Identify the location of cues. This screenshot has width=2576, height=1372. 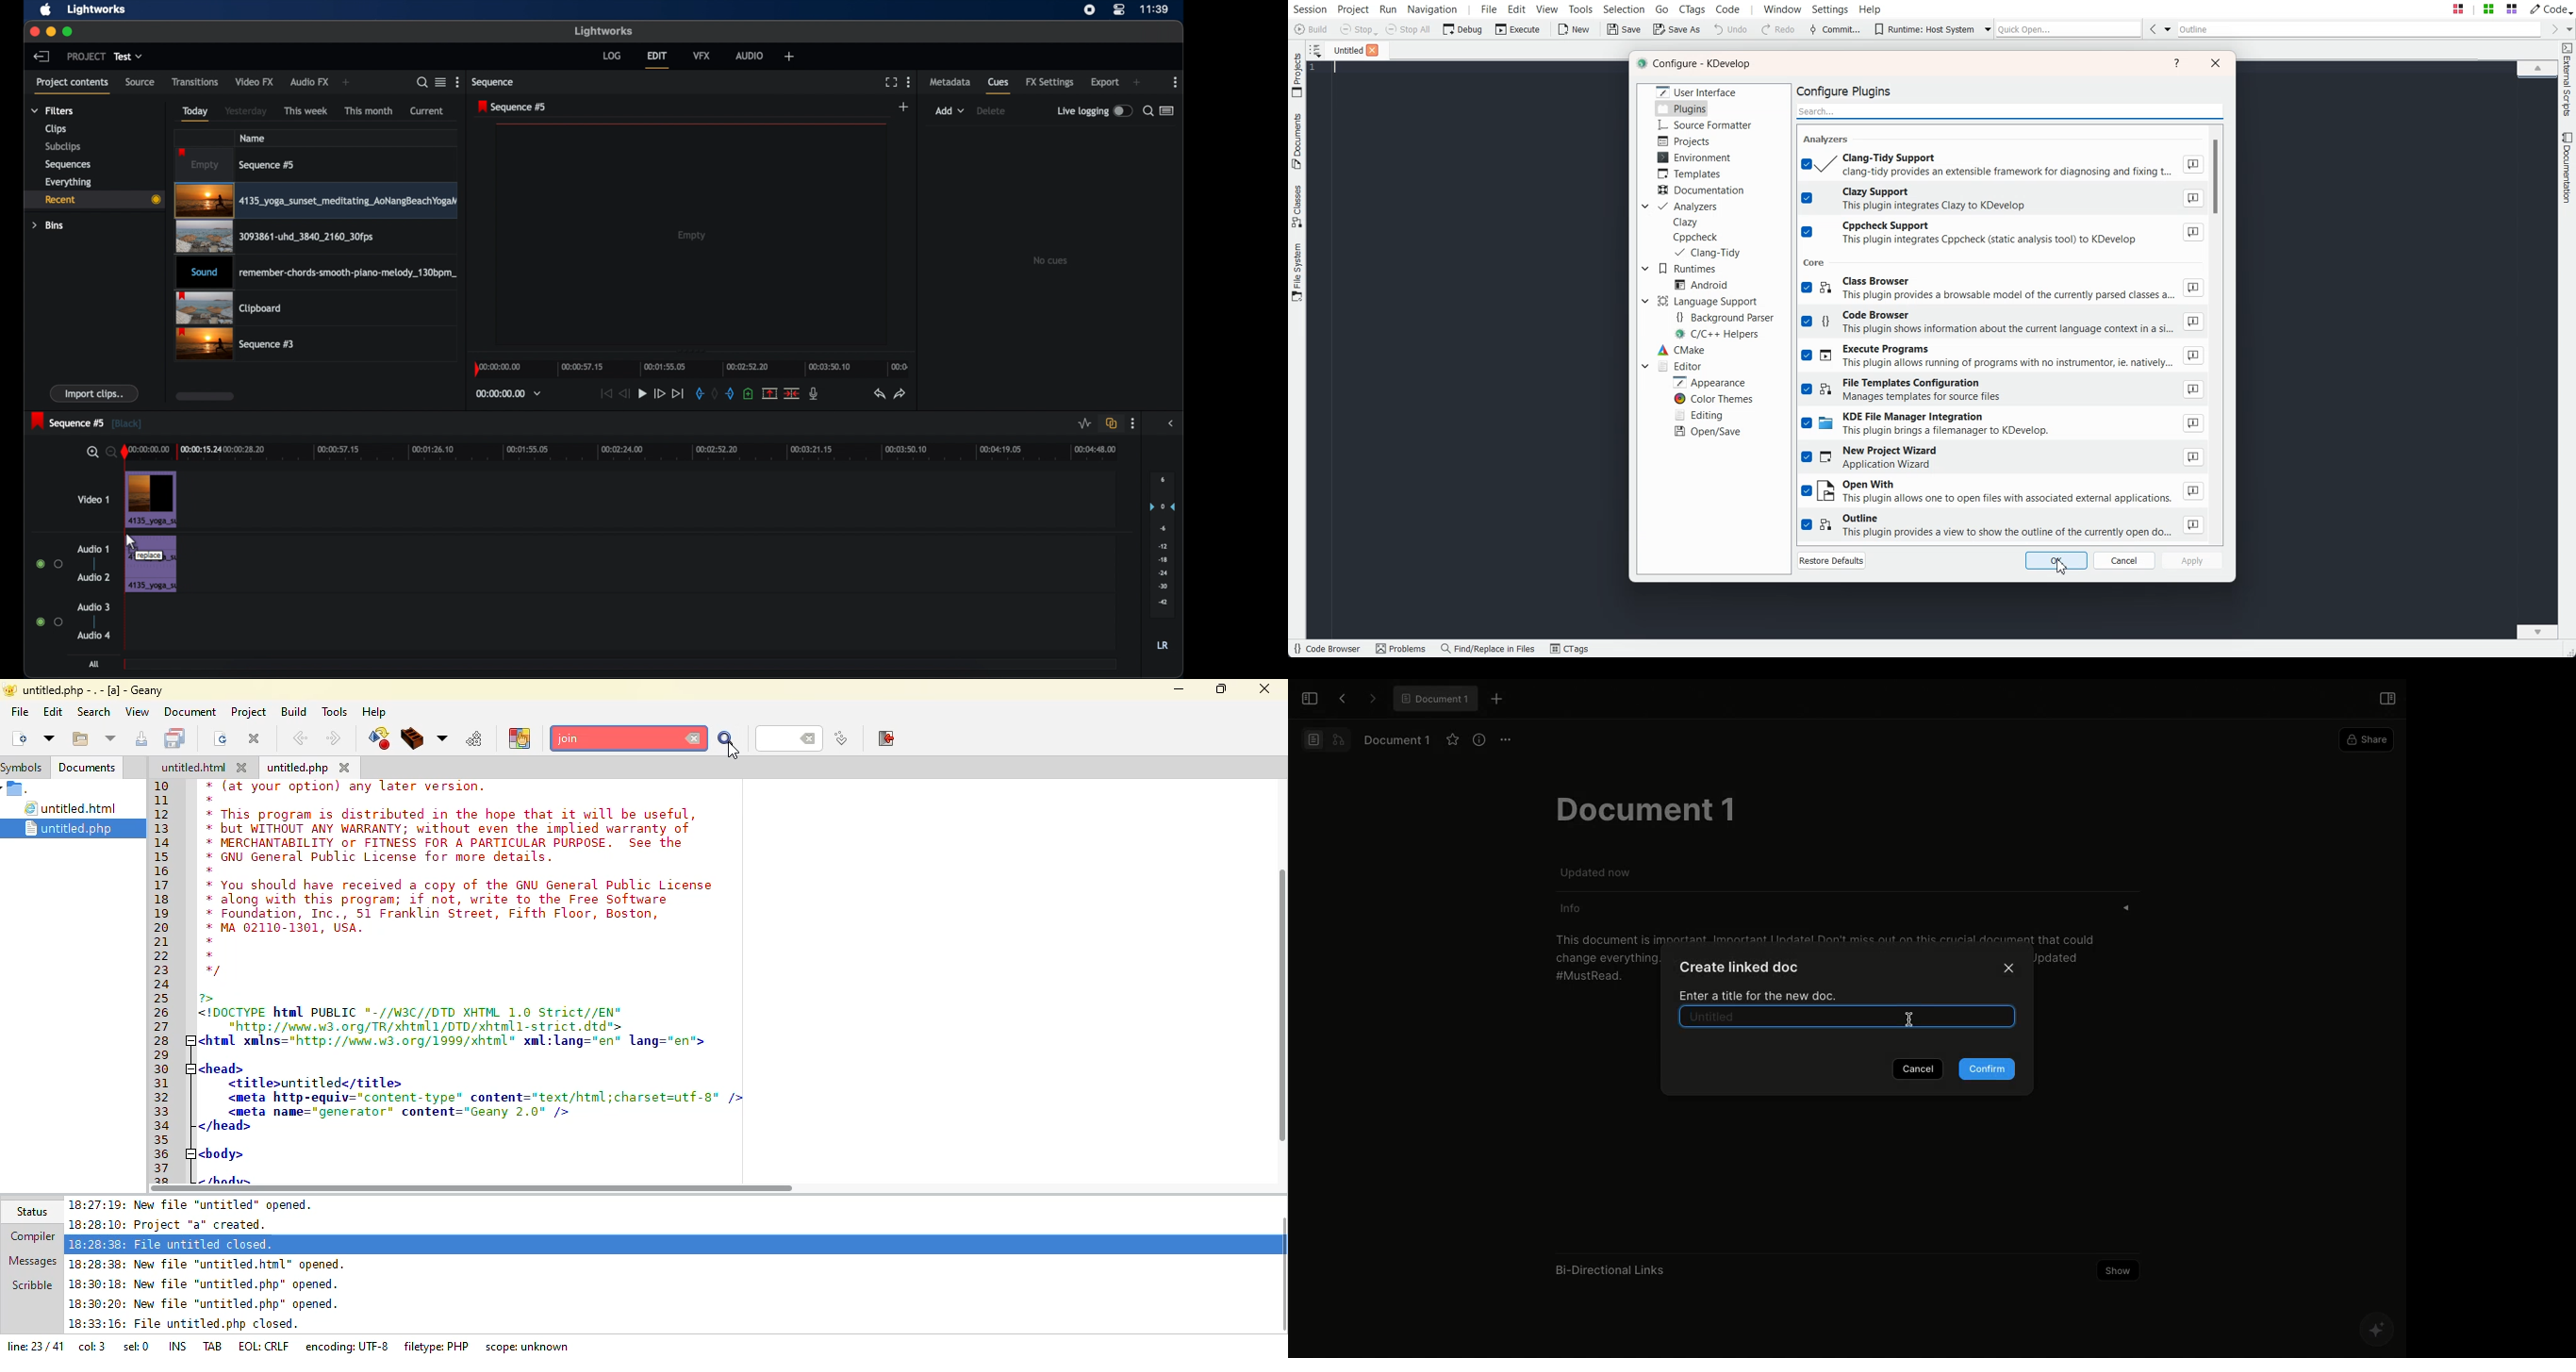
(999, 86).